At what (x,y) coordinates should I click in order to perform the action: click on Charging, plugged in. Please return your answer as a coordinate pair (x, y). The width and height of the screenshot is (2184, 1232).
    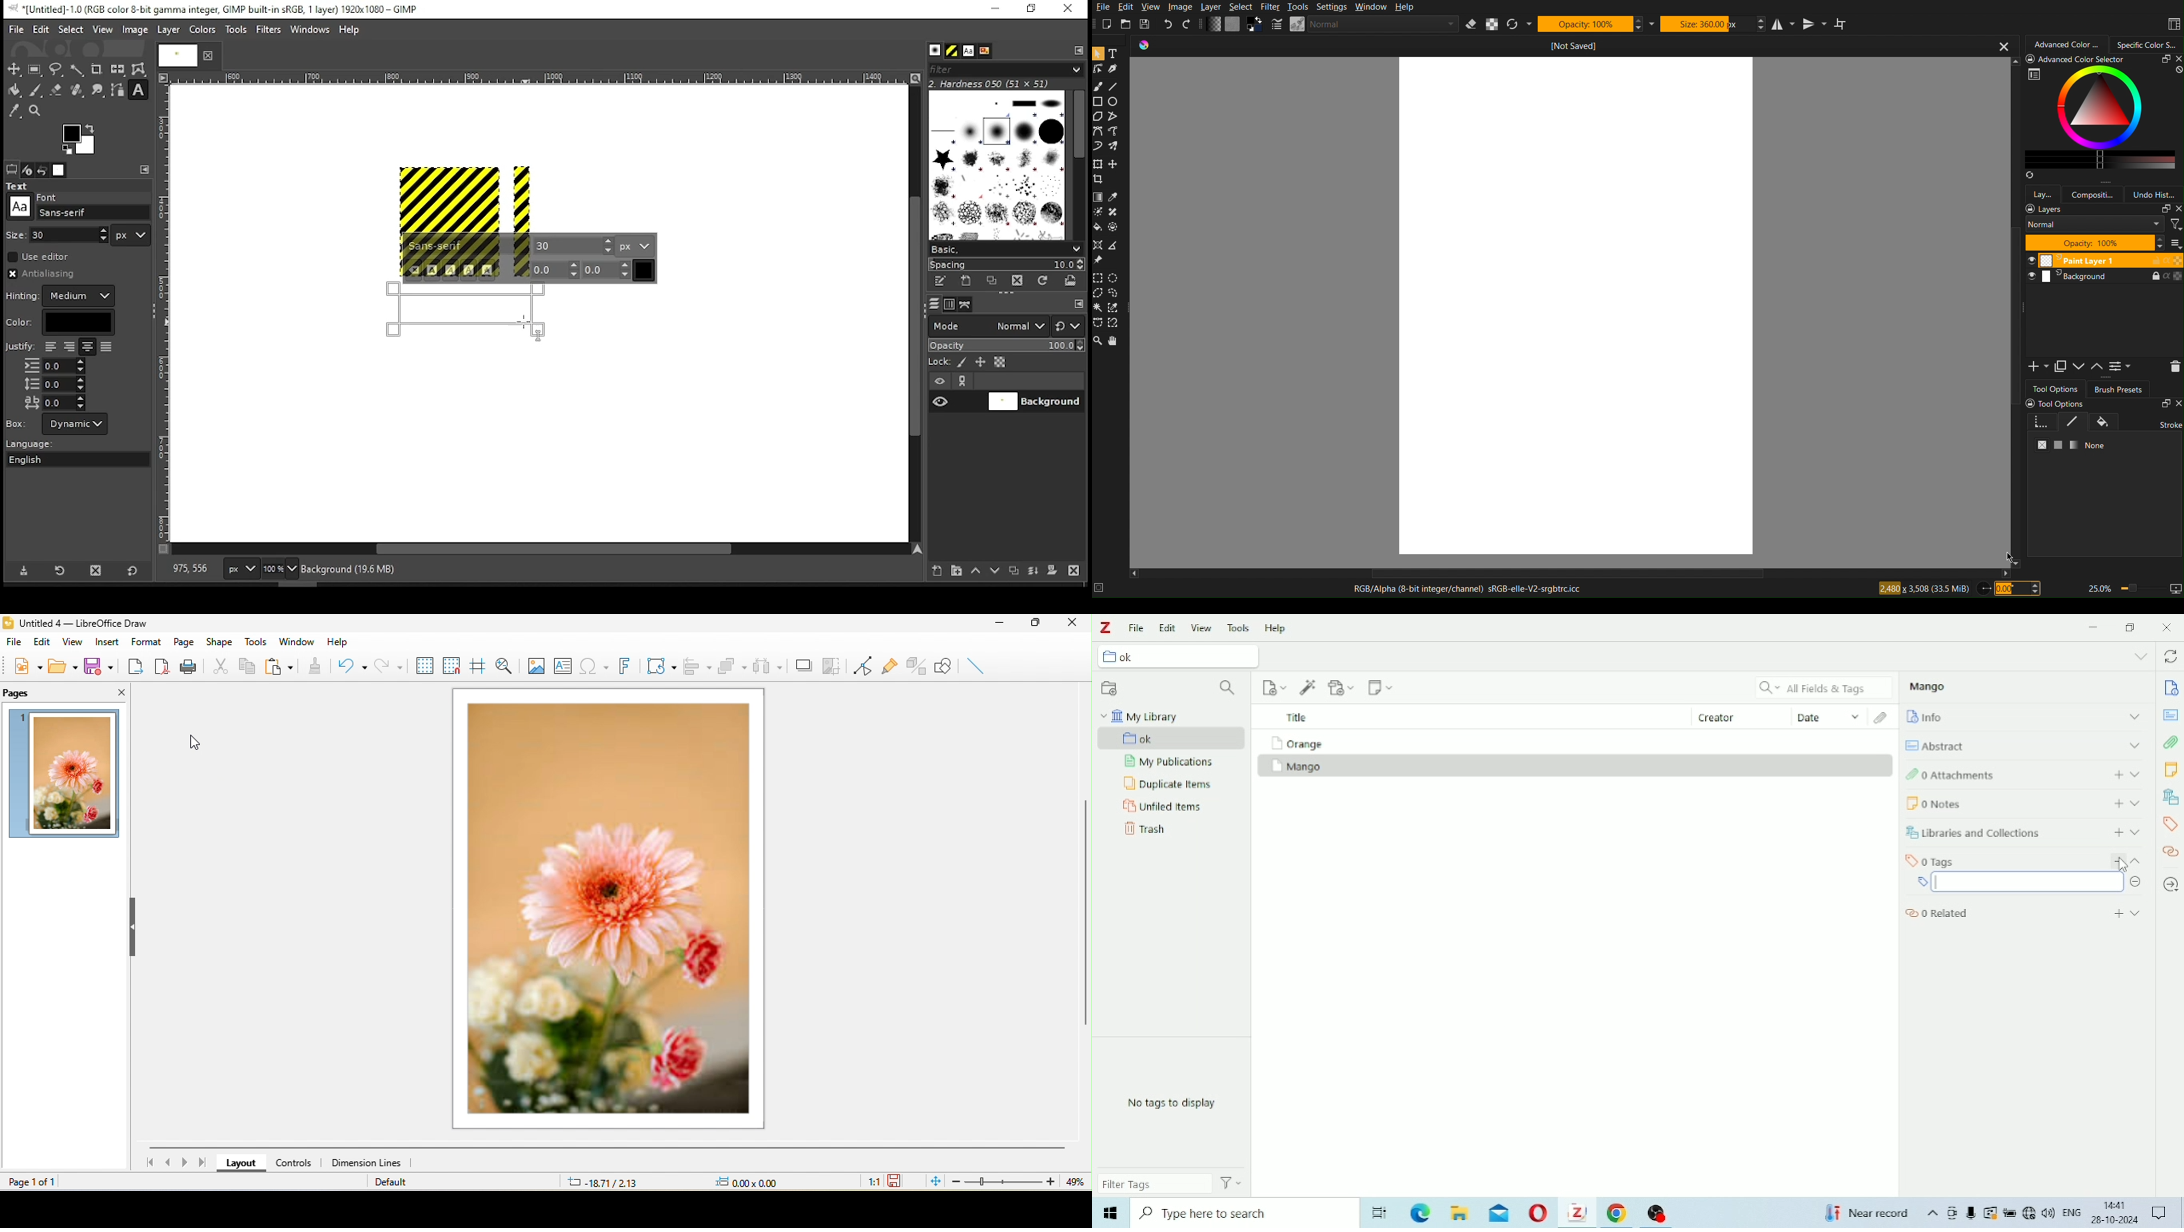
    Looking at the image, I should click on (2010, 1213).